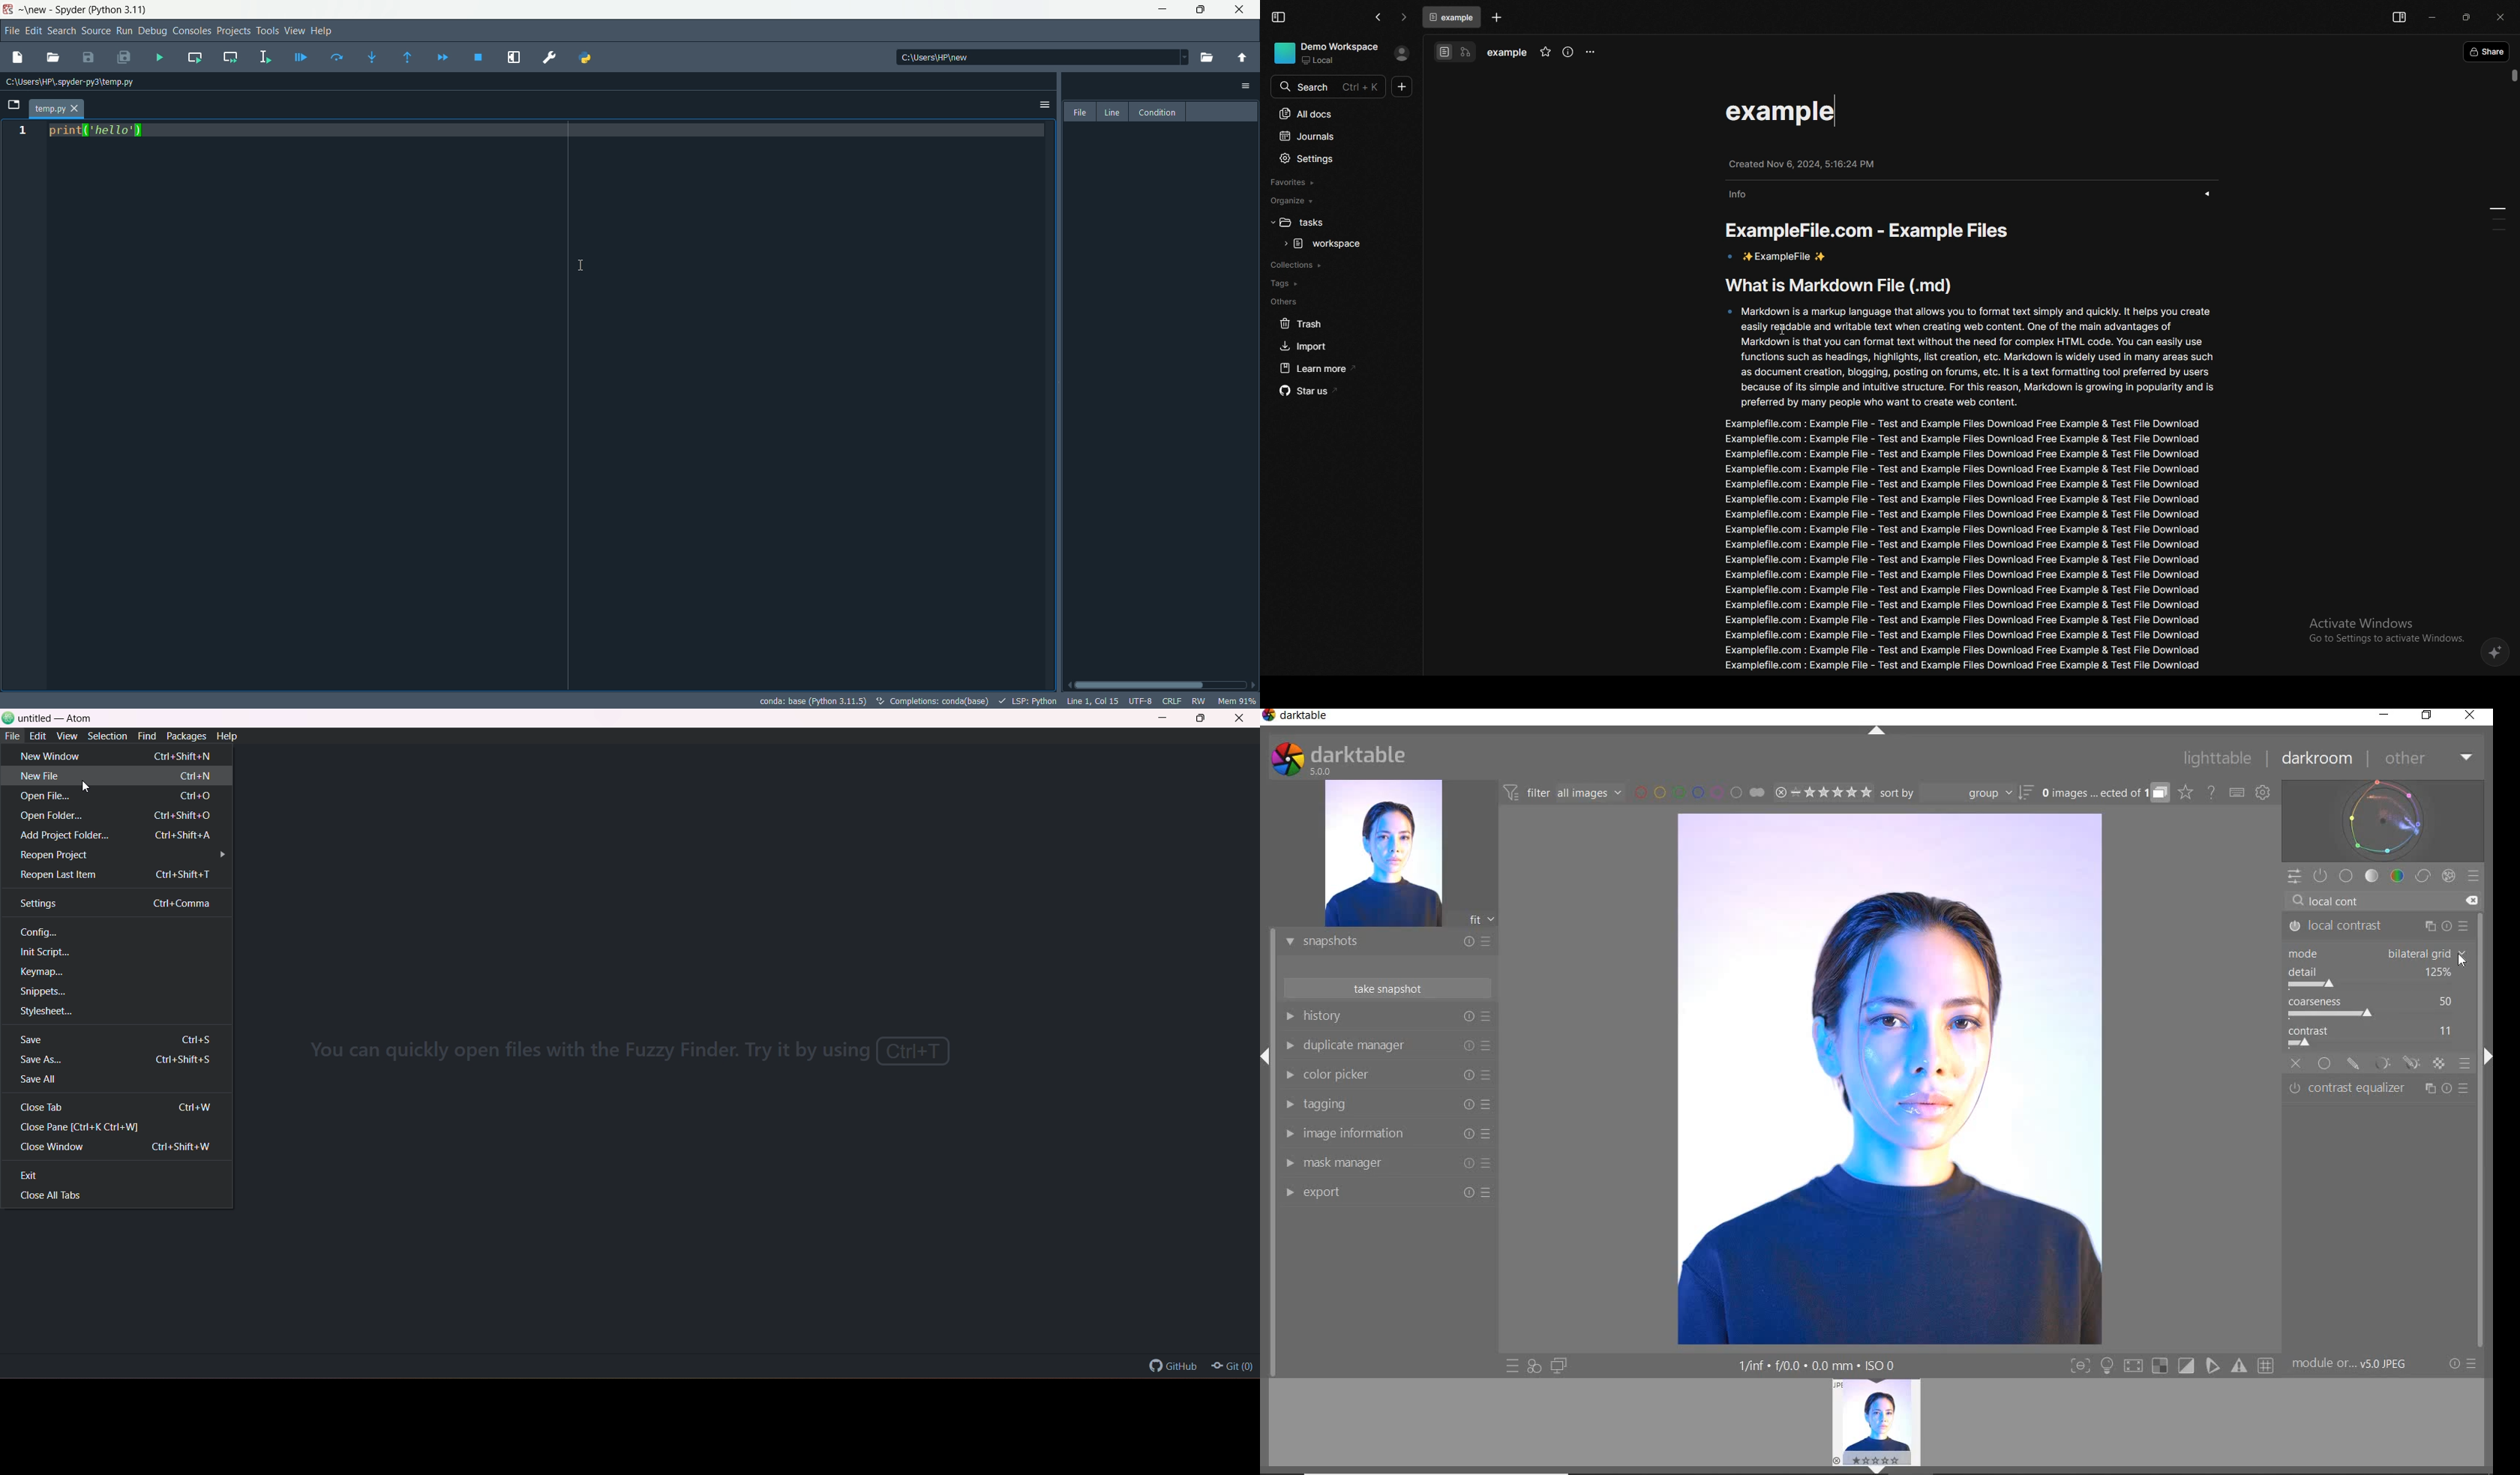 The width and height of the screenshot is (2520, 1484). What do you see at coordinates (233, 30) in the screenshot?
I see `projects menu` at bounding box center [233, 30].